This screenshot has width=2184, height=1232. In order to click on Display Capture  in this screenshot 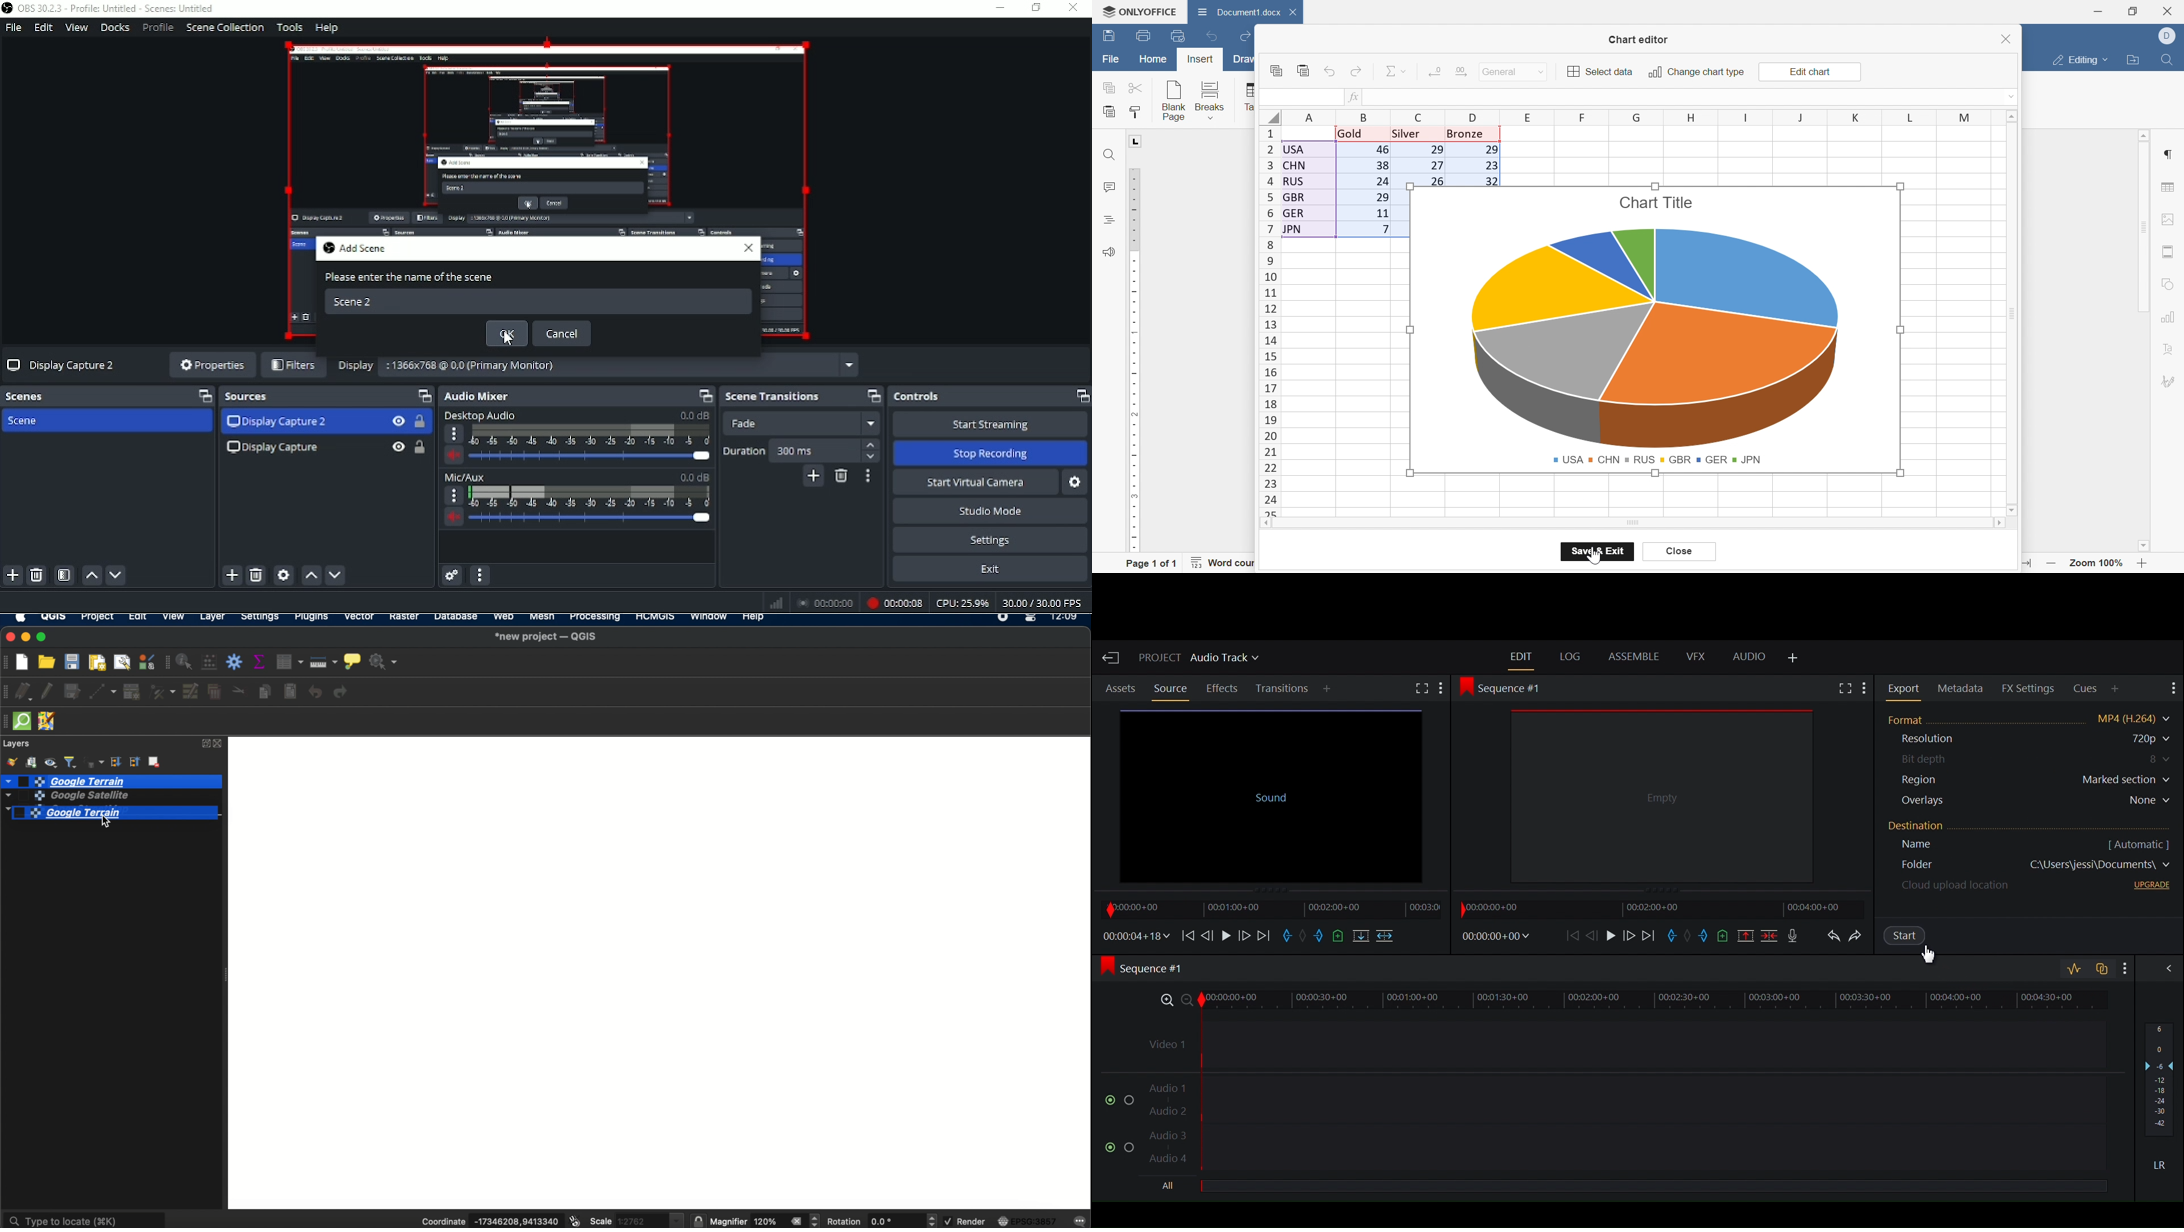, I will do `click(274, 450)`.